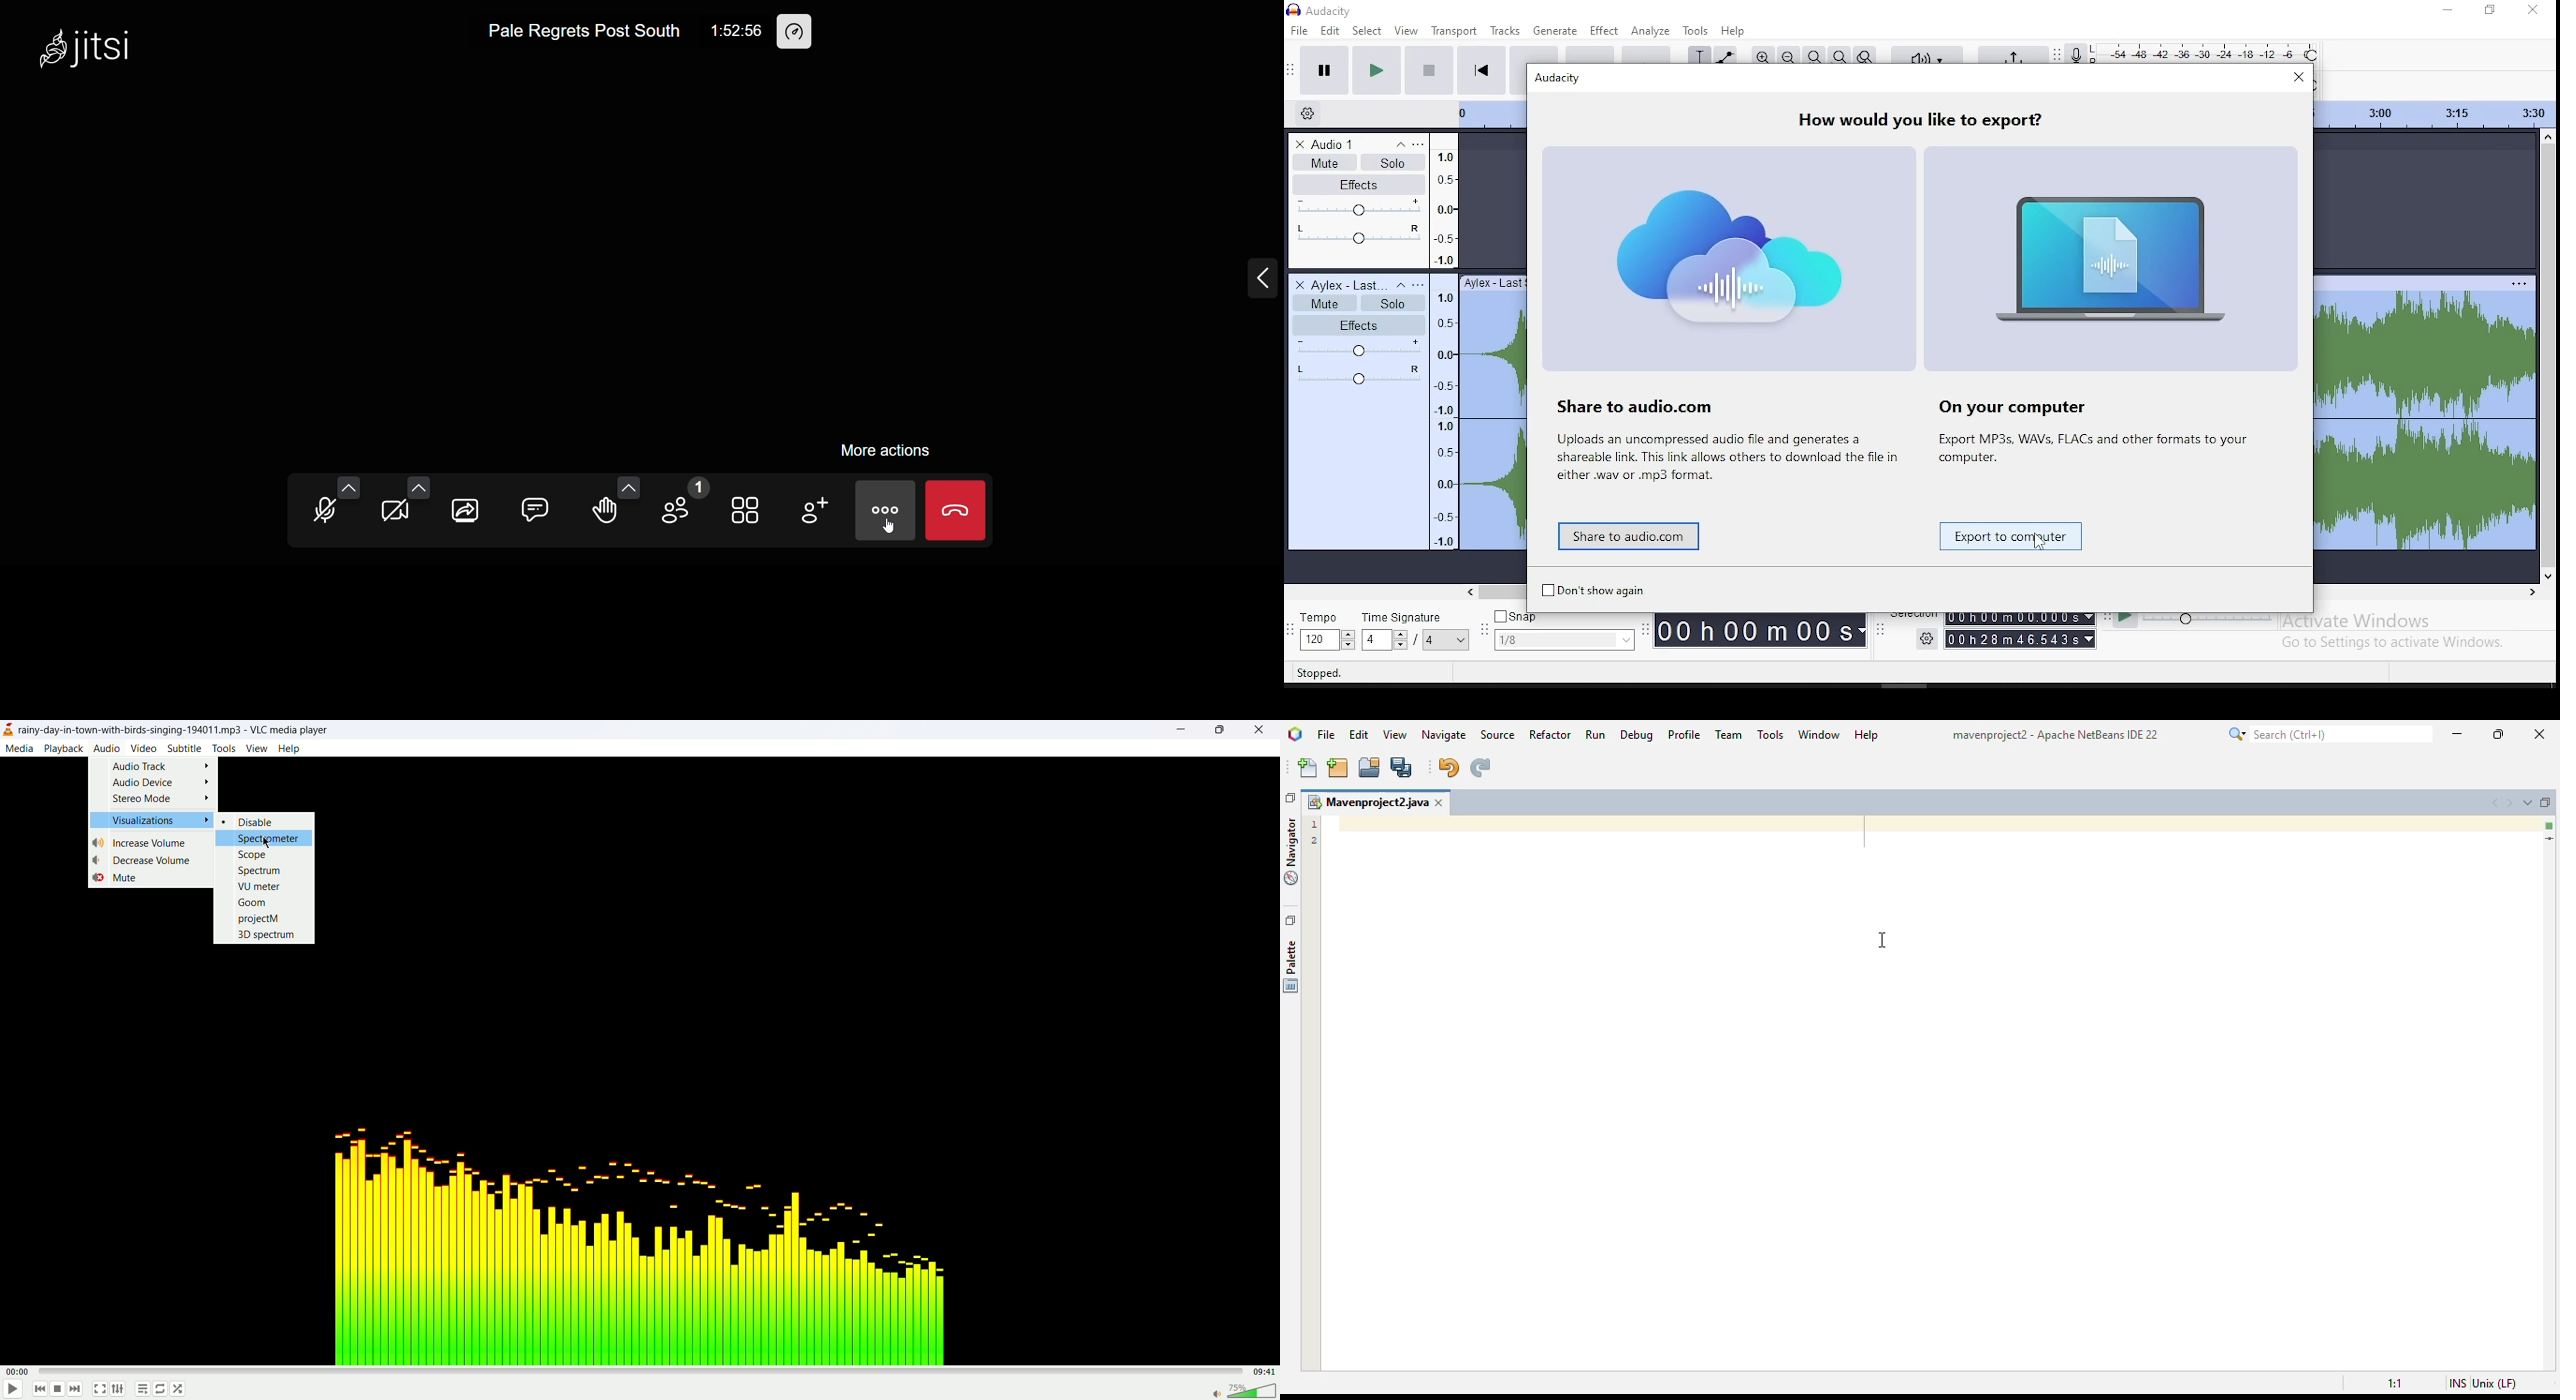 This screenshot has height=1400, width=2576. What do you see at coordinates (1359, 734) in the screenshot?
I see `edit` at bounding box center [1359, 734].